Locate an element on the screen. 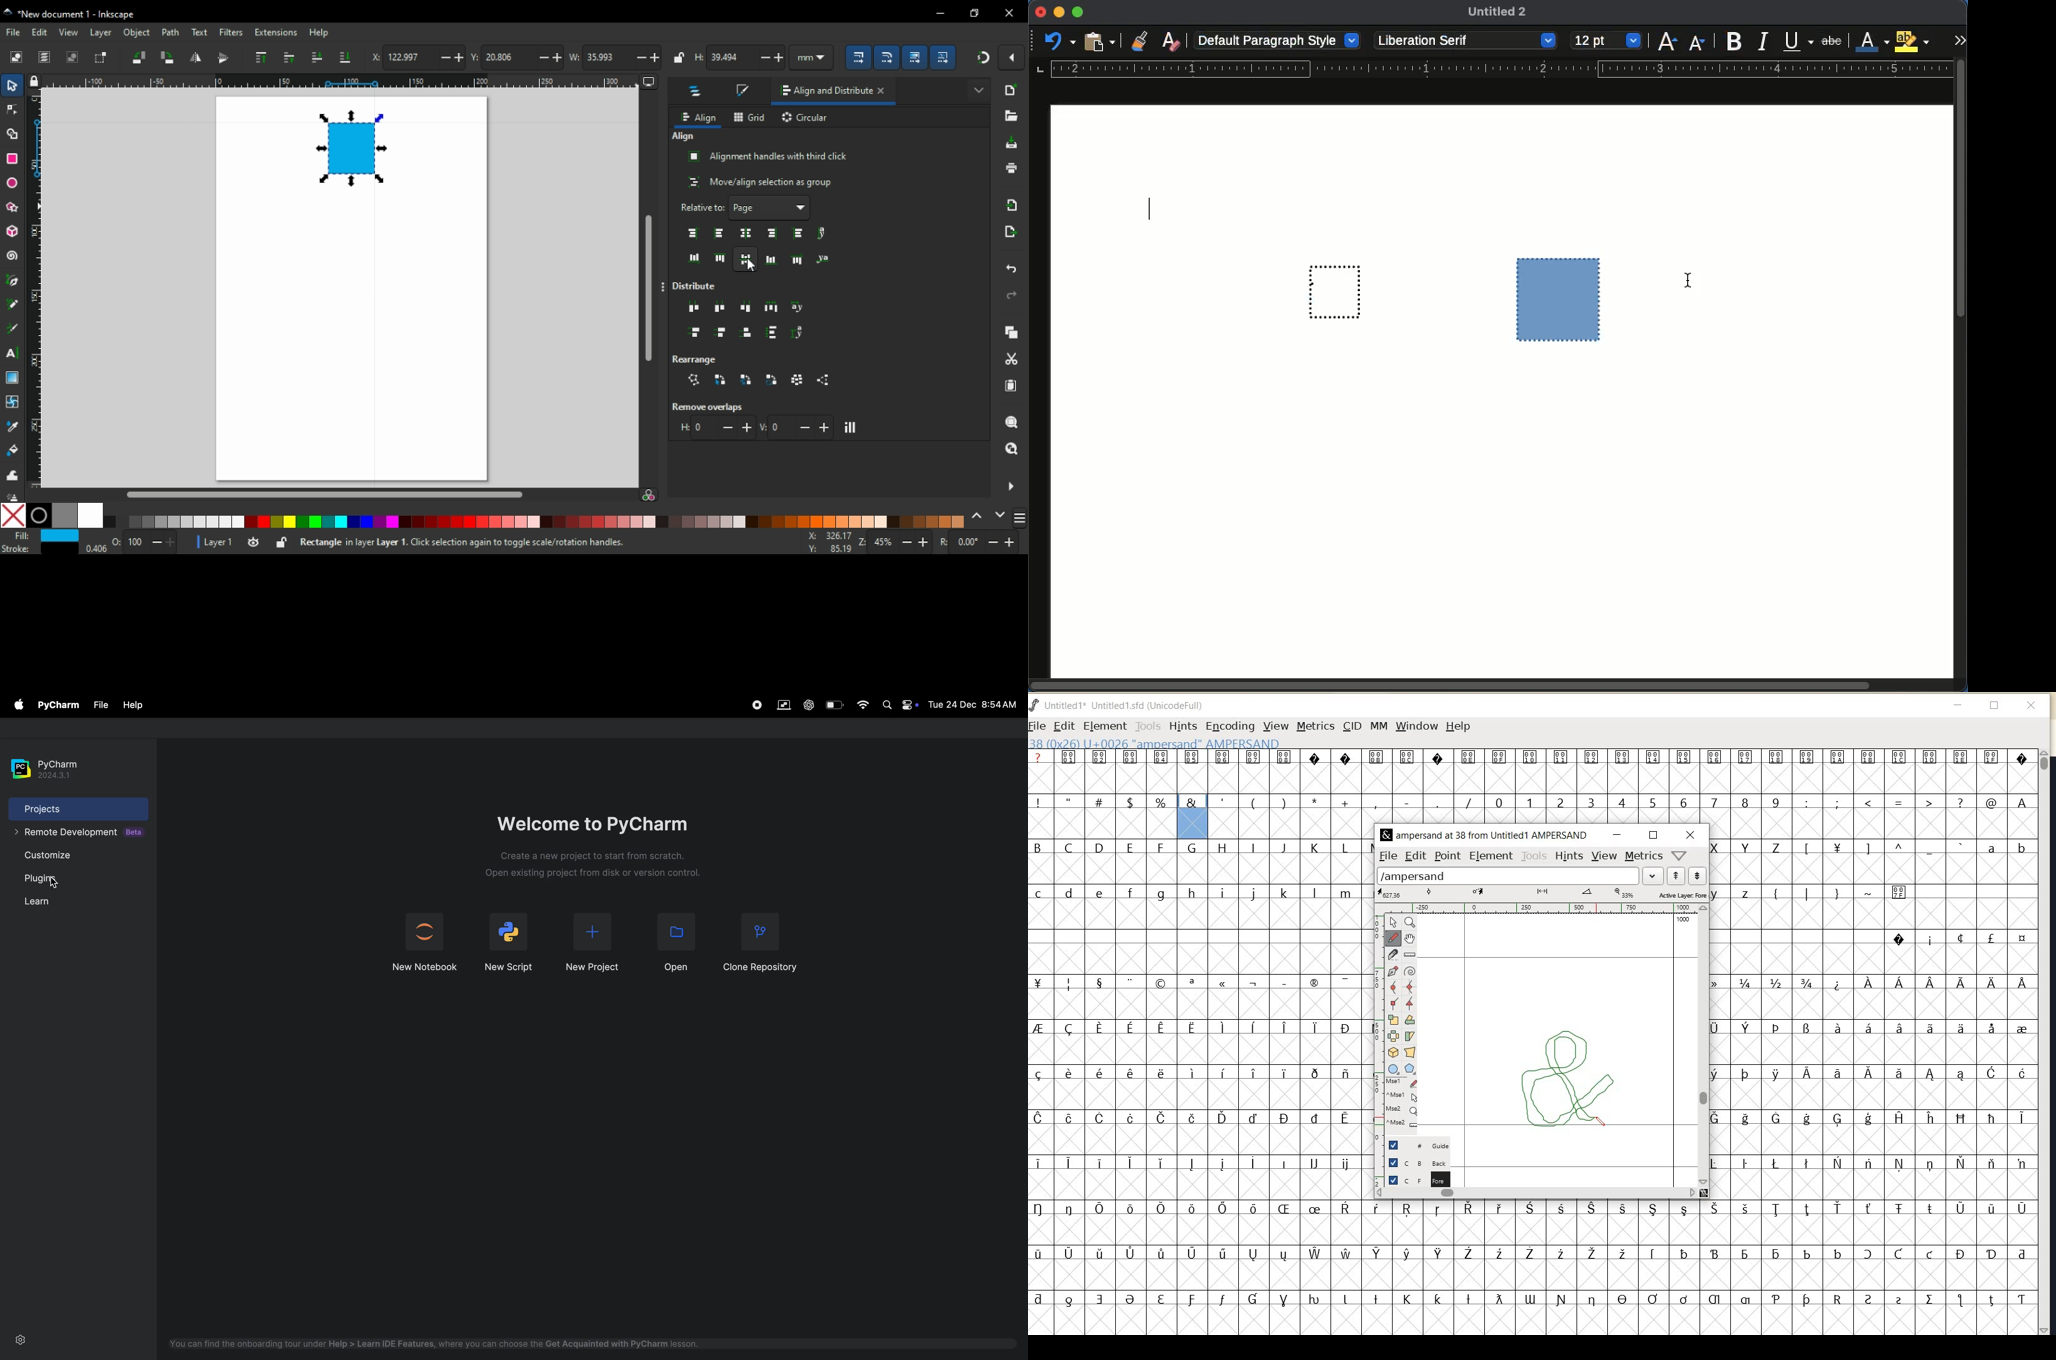 The height and width of the screenshot is (1372, 2072). paste is located at coordinates (1100, 41).